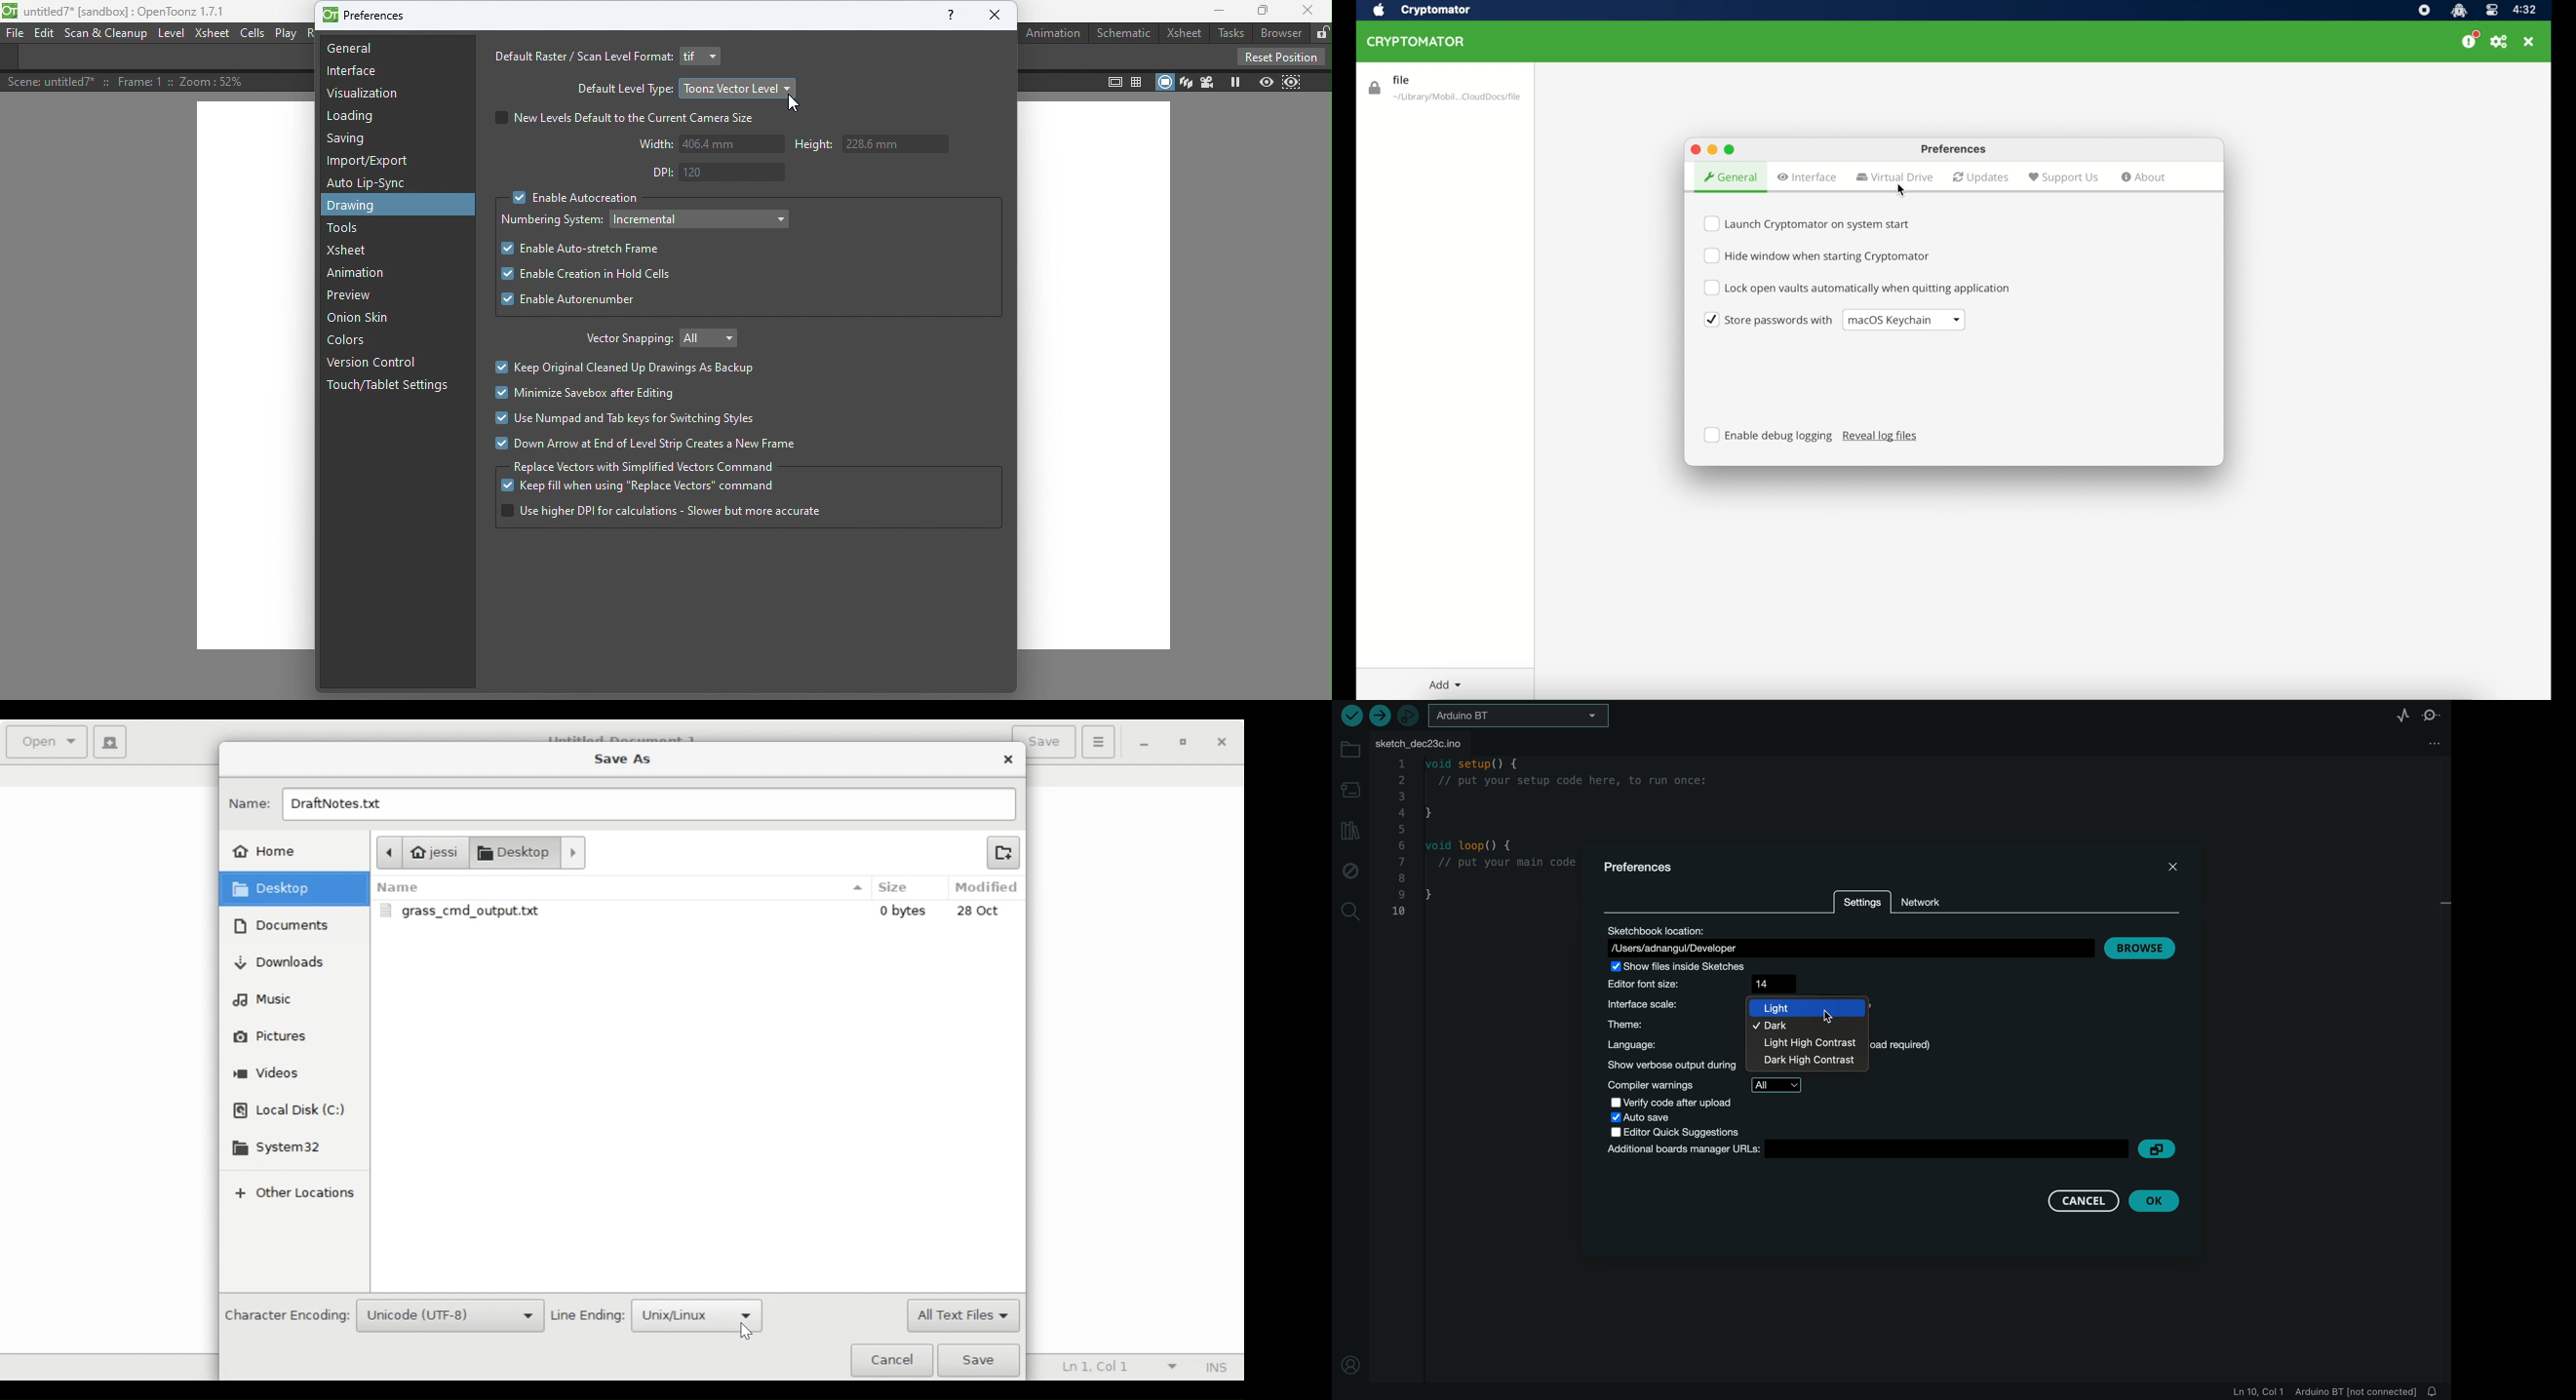 The image size is (2576, 1400). Describe the element at coordinates (1223, 743) in the screenshot. I see `Close` at that location.